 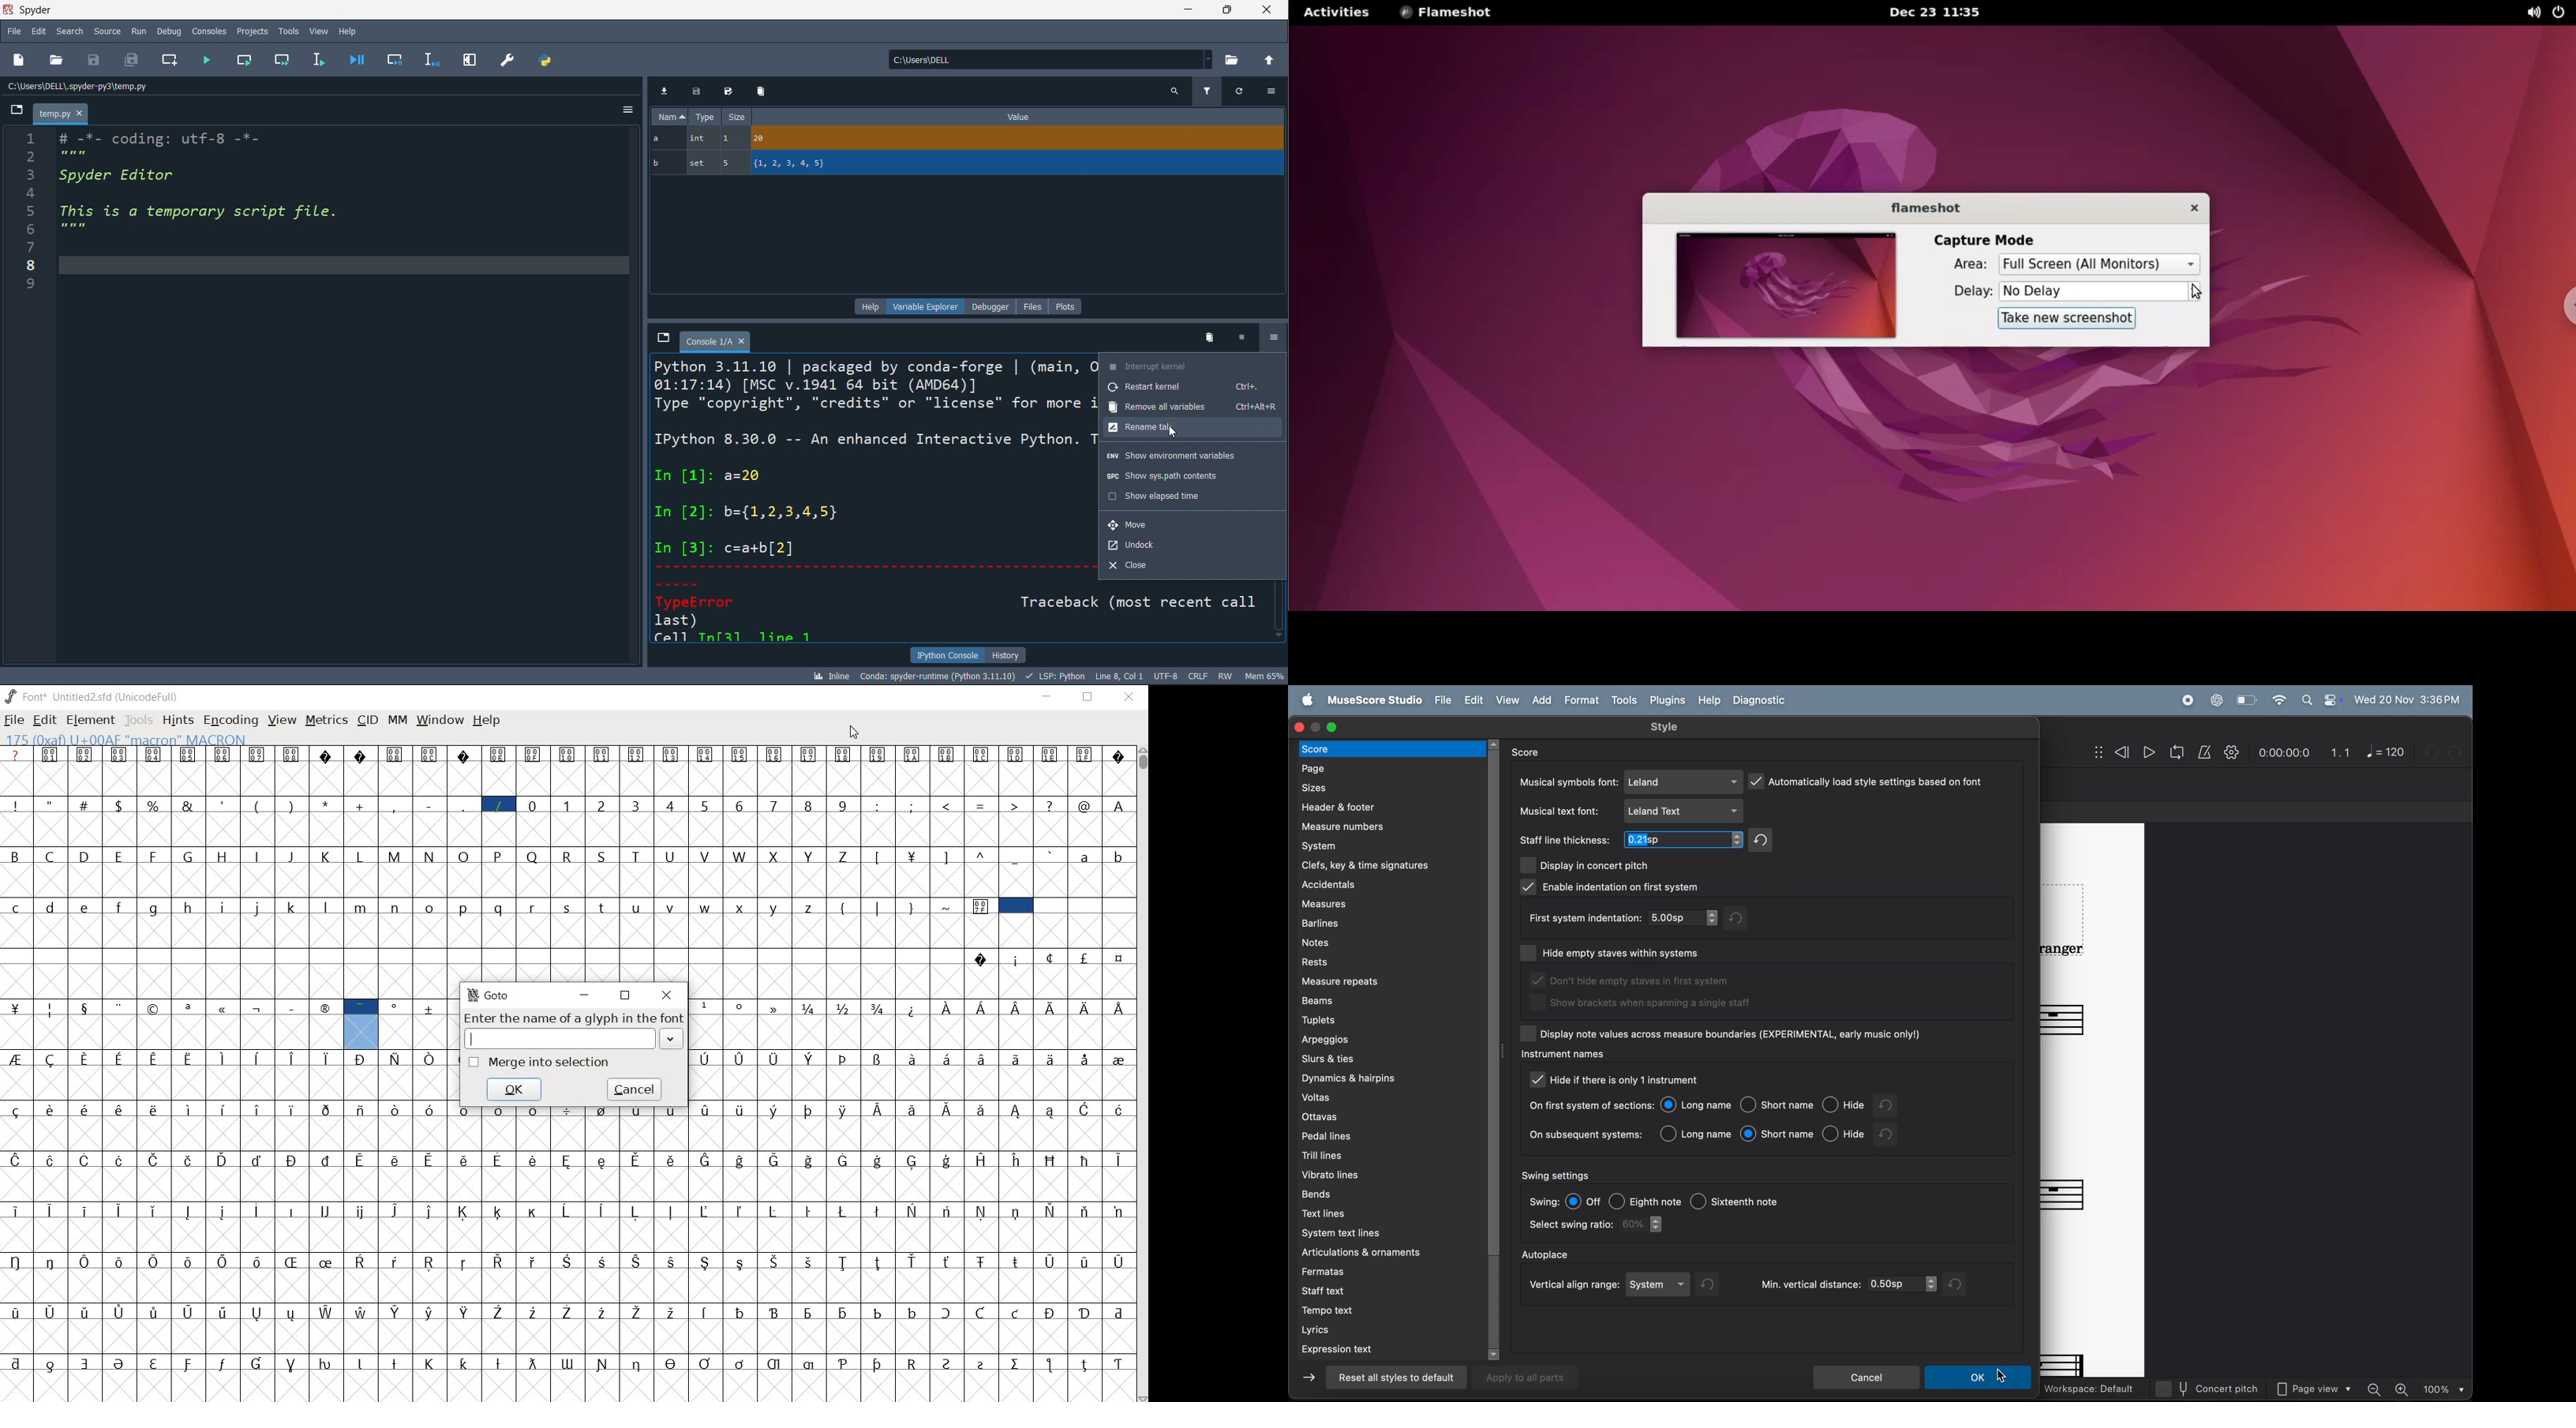 What do you see at coordinates (1698, 1105) in the screenshot?
I see `long name` at bounding box center [1698, 1105].